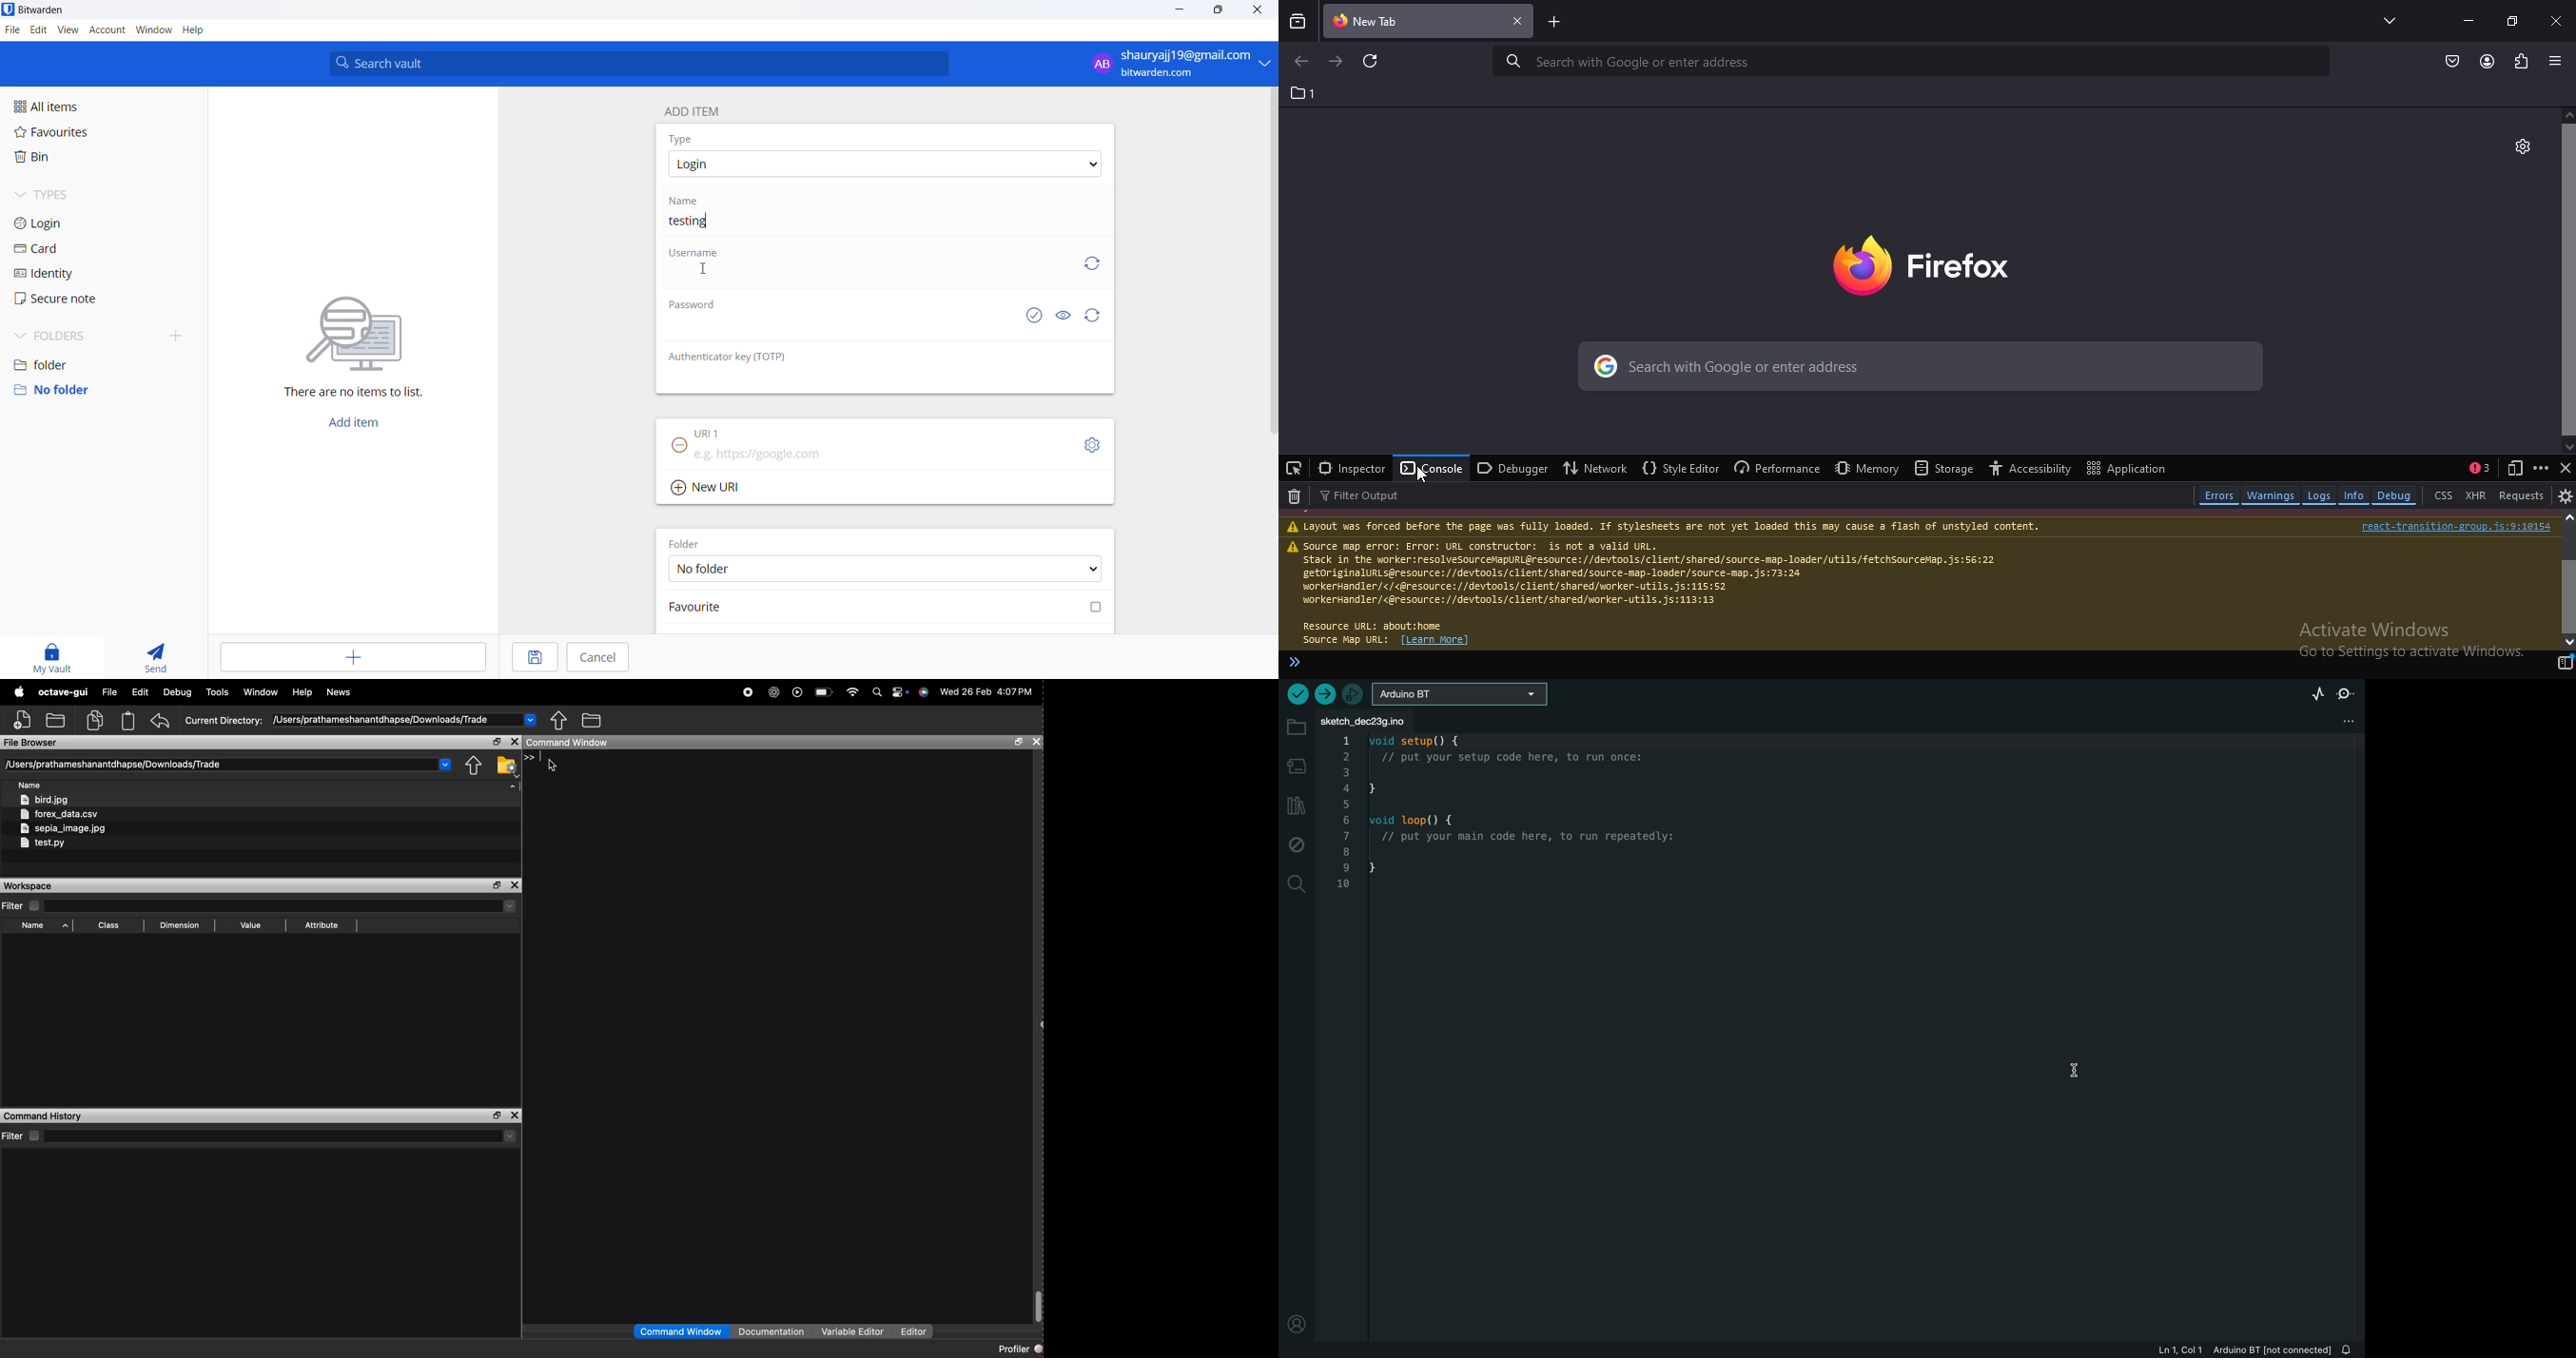  Describe the element at coordinates (1093, 316) in the screenshot. I see `refresh` at that location.